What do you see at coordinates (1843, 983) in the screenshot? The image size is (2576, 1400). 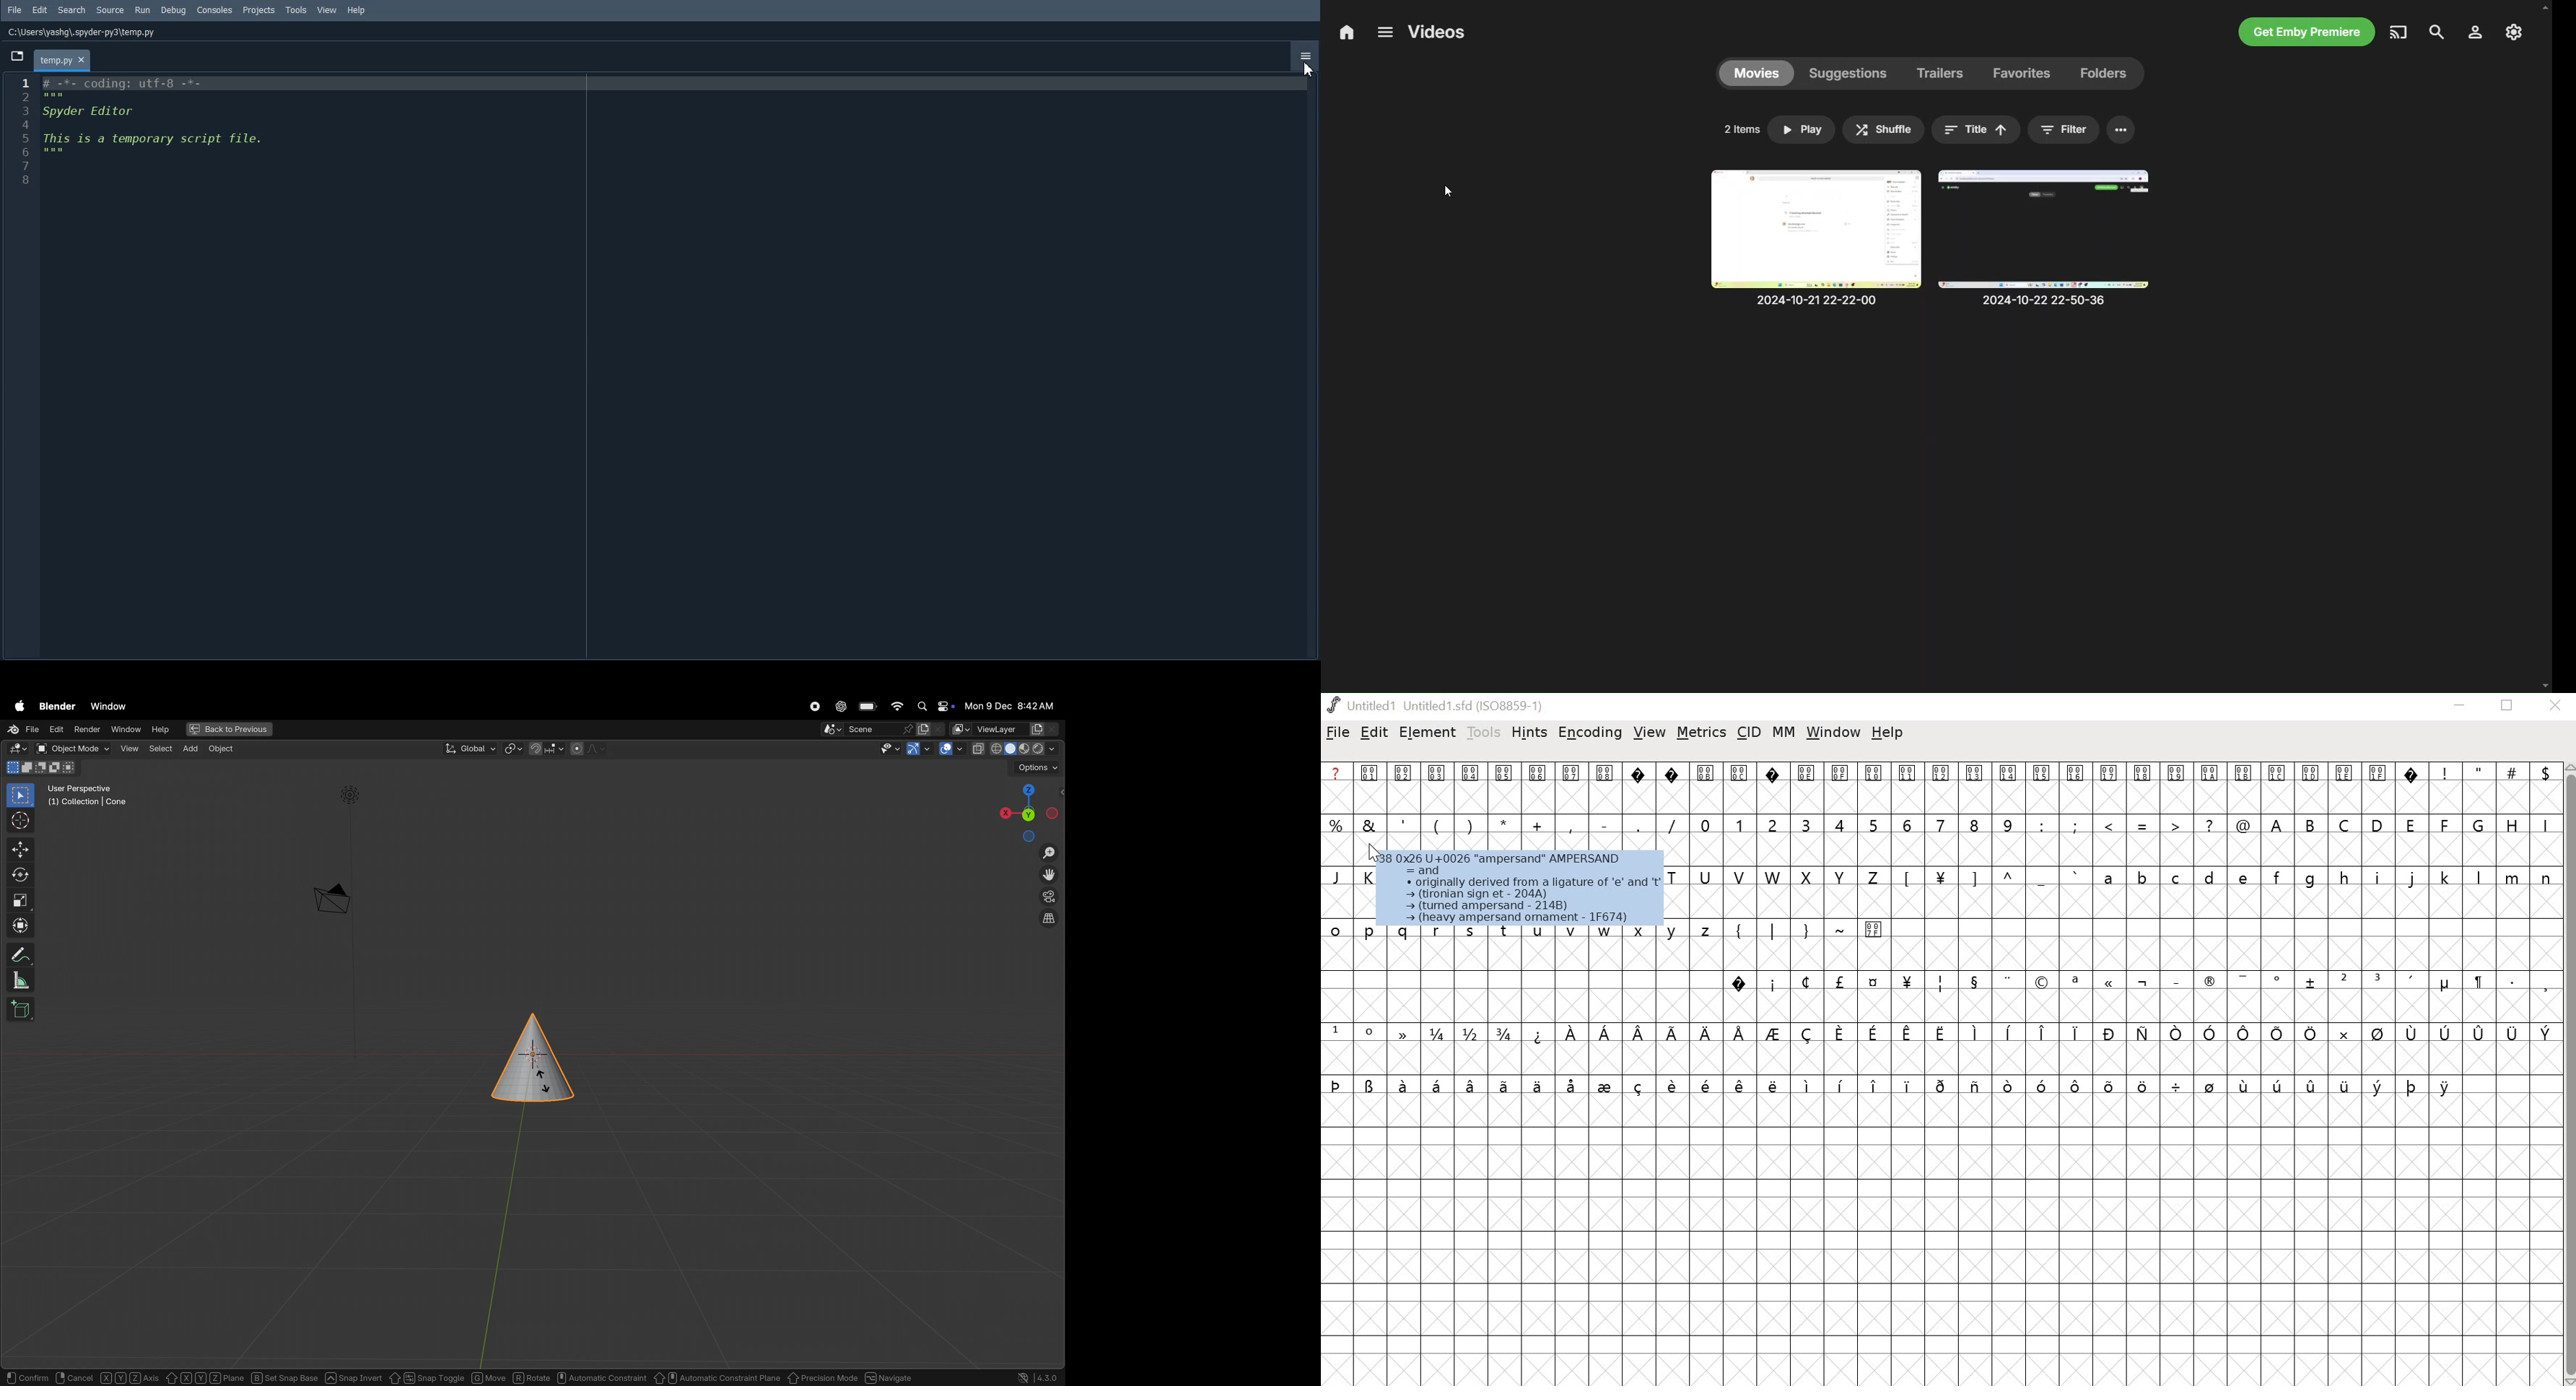 I see `symbol` at bounding box center [1843, 983].